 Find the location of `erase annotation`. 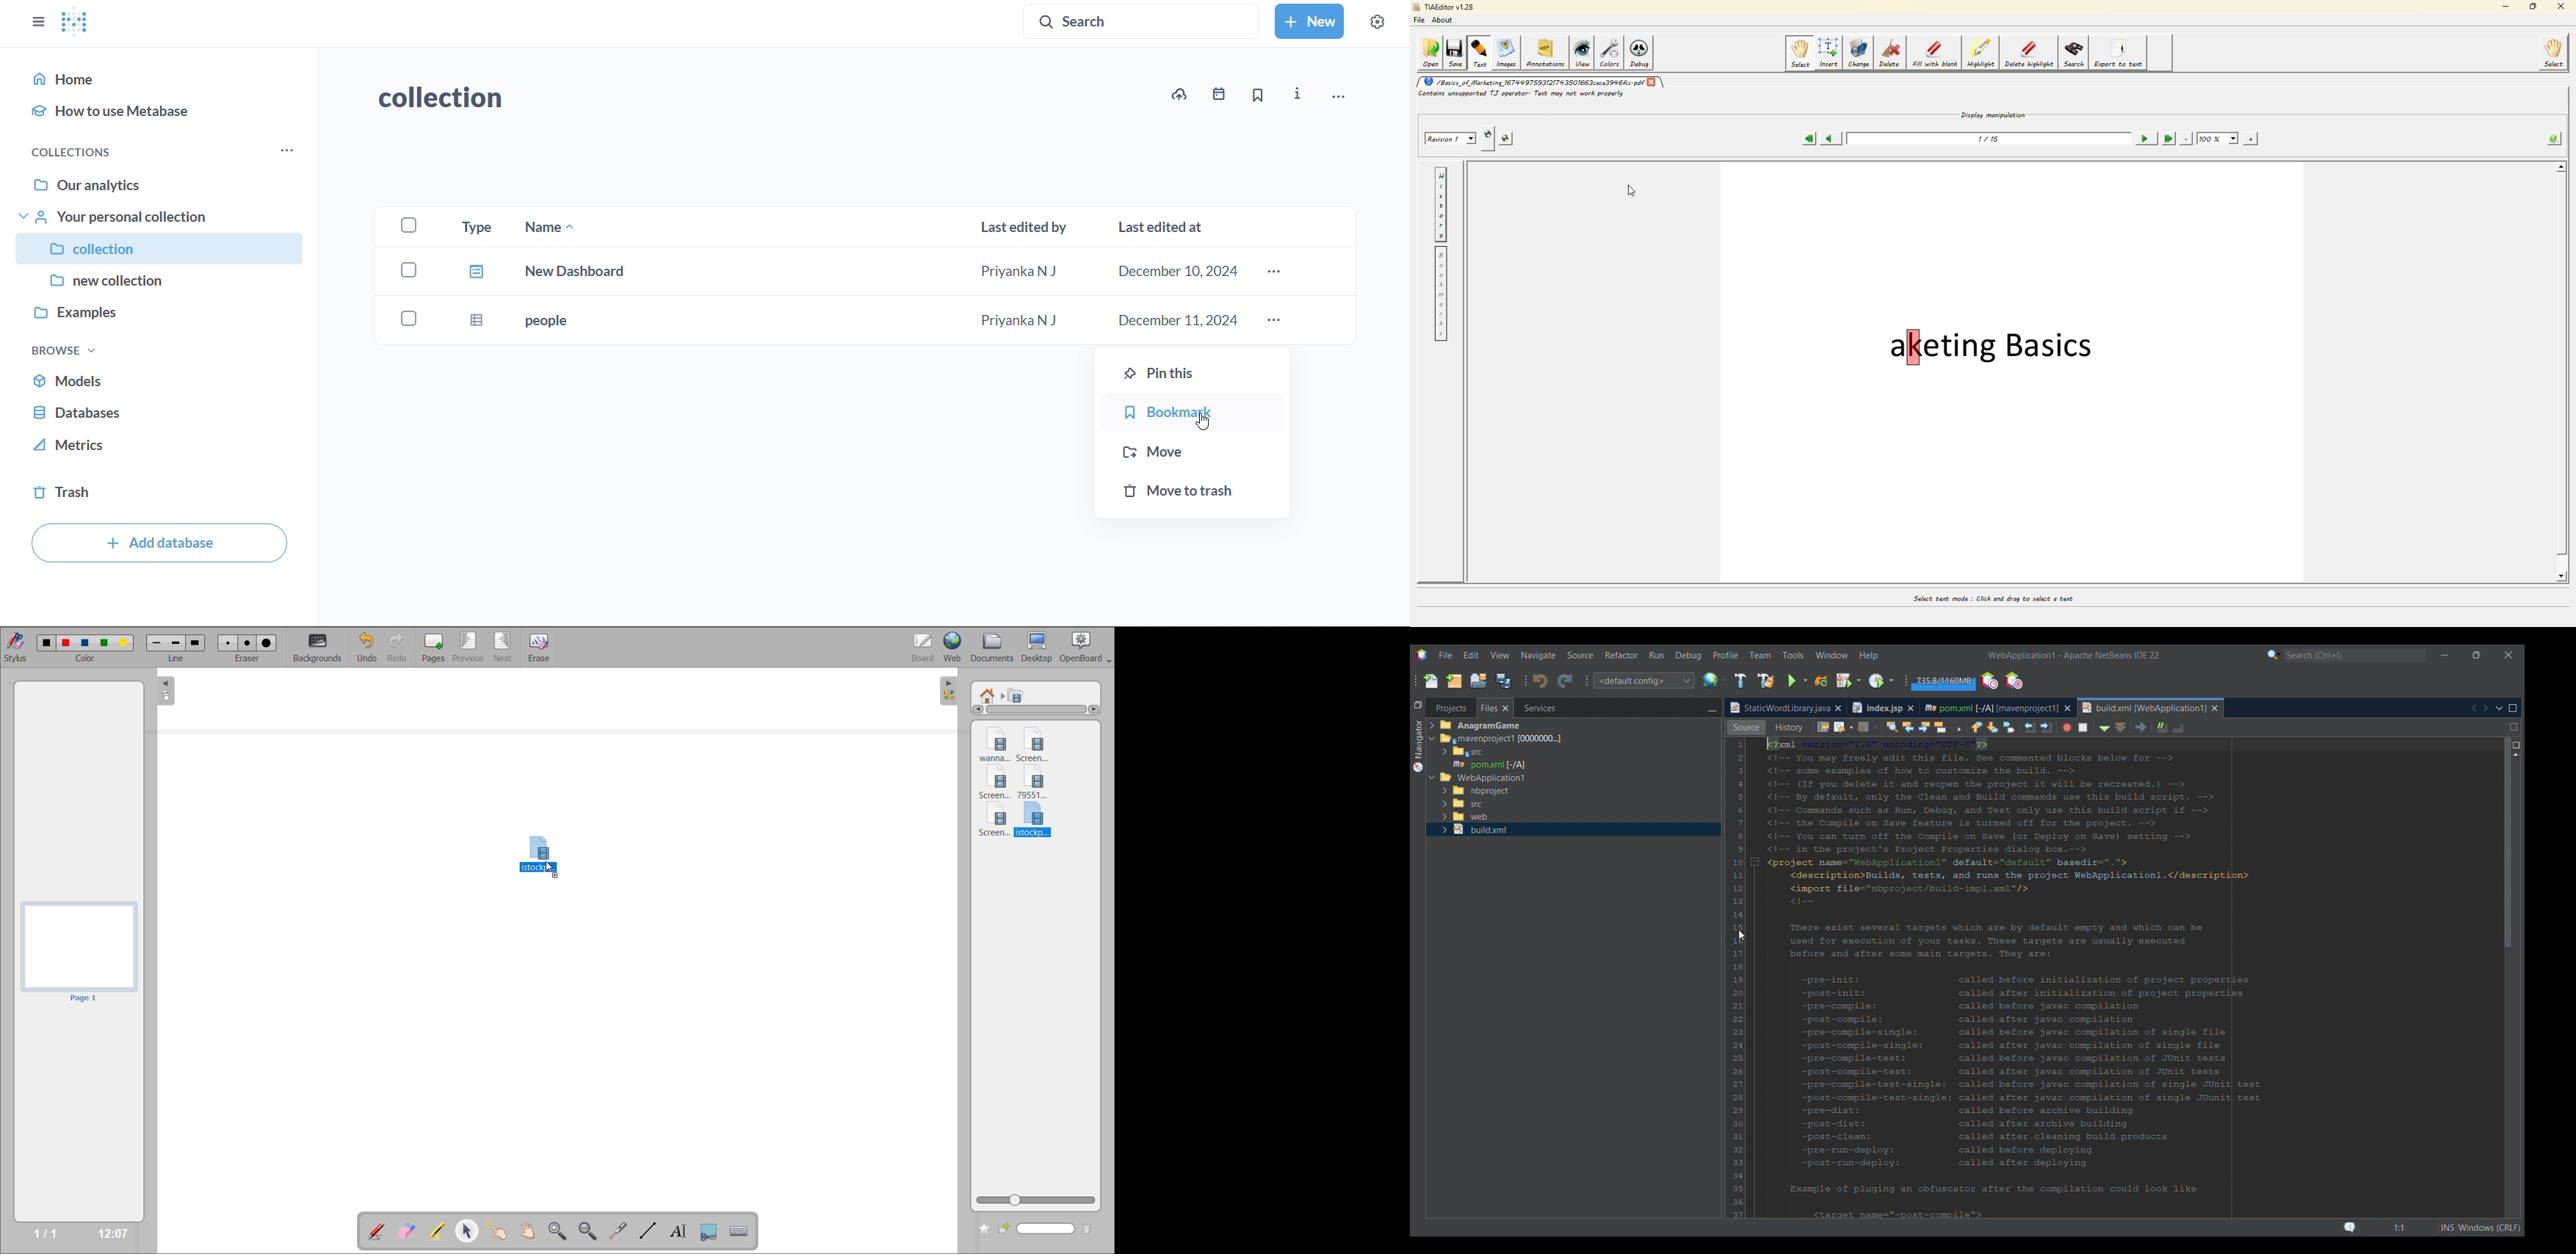

erase annotation is located at coordinates (405, 1230).